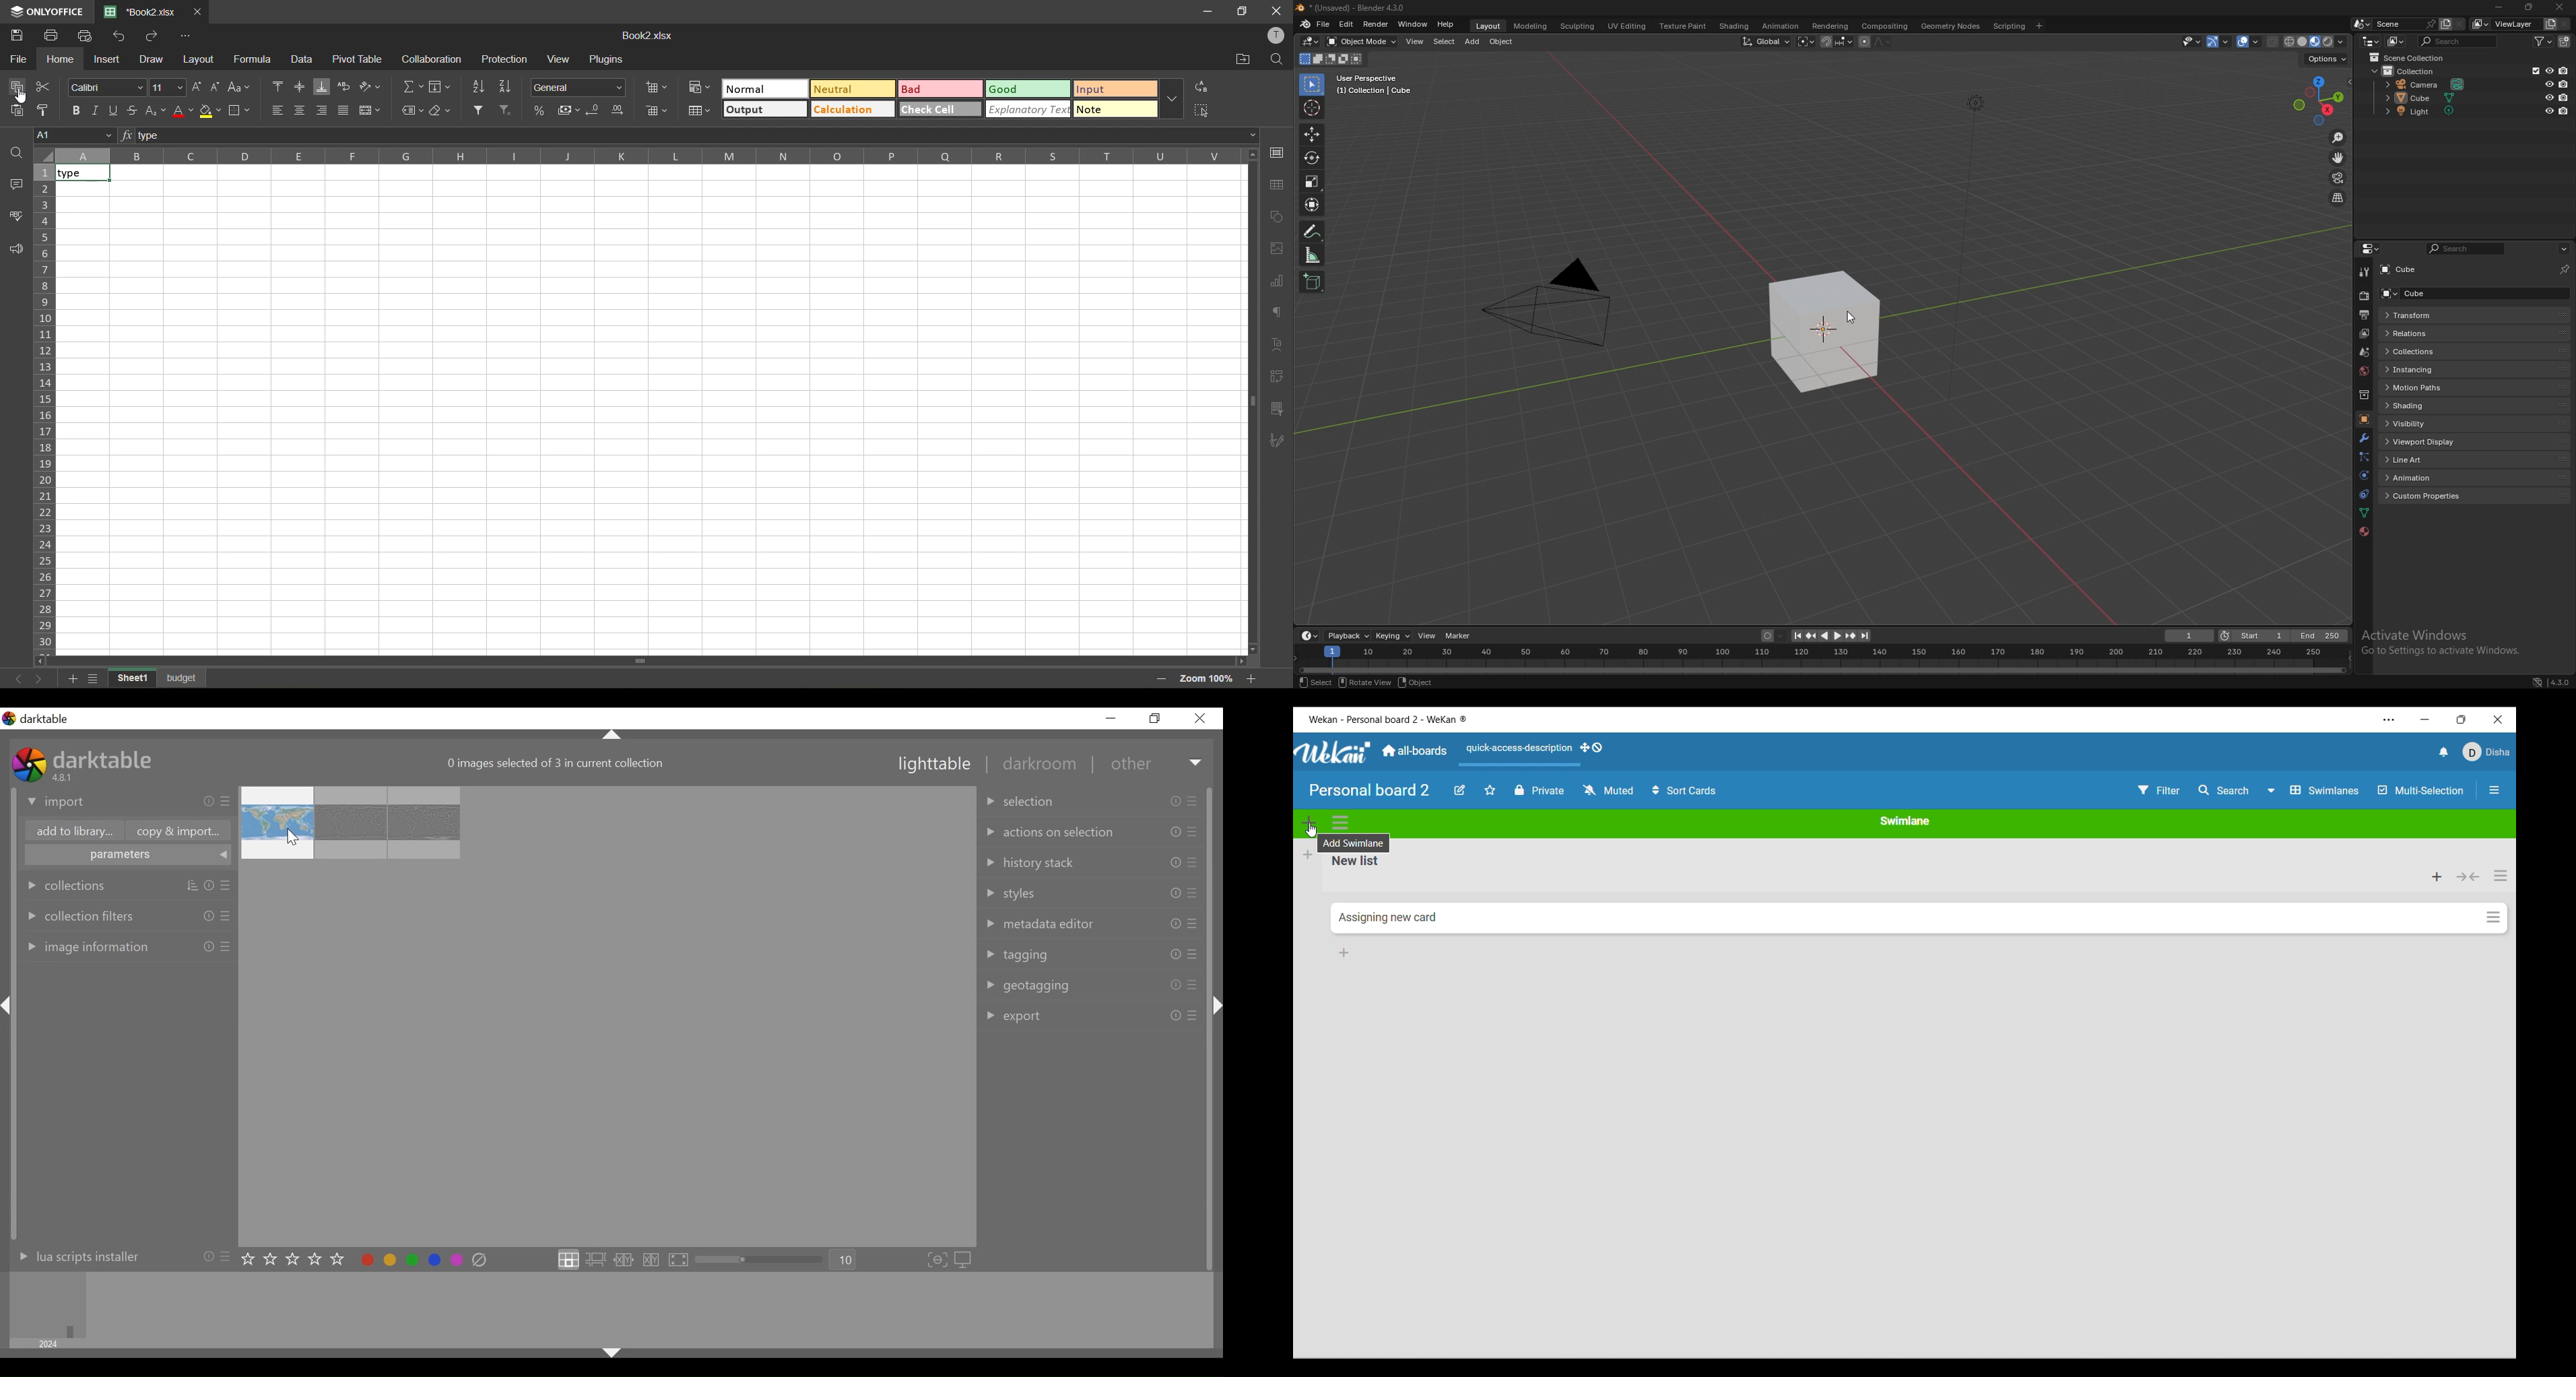 This screenshot has width=2576, height=1400. What do you see at coordinates (1276, 442) in the screenshot?
I see `signature` at bounding box center [1276, 442].